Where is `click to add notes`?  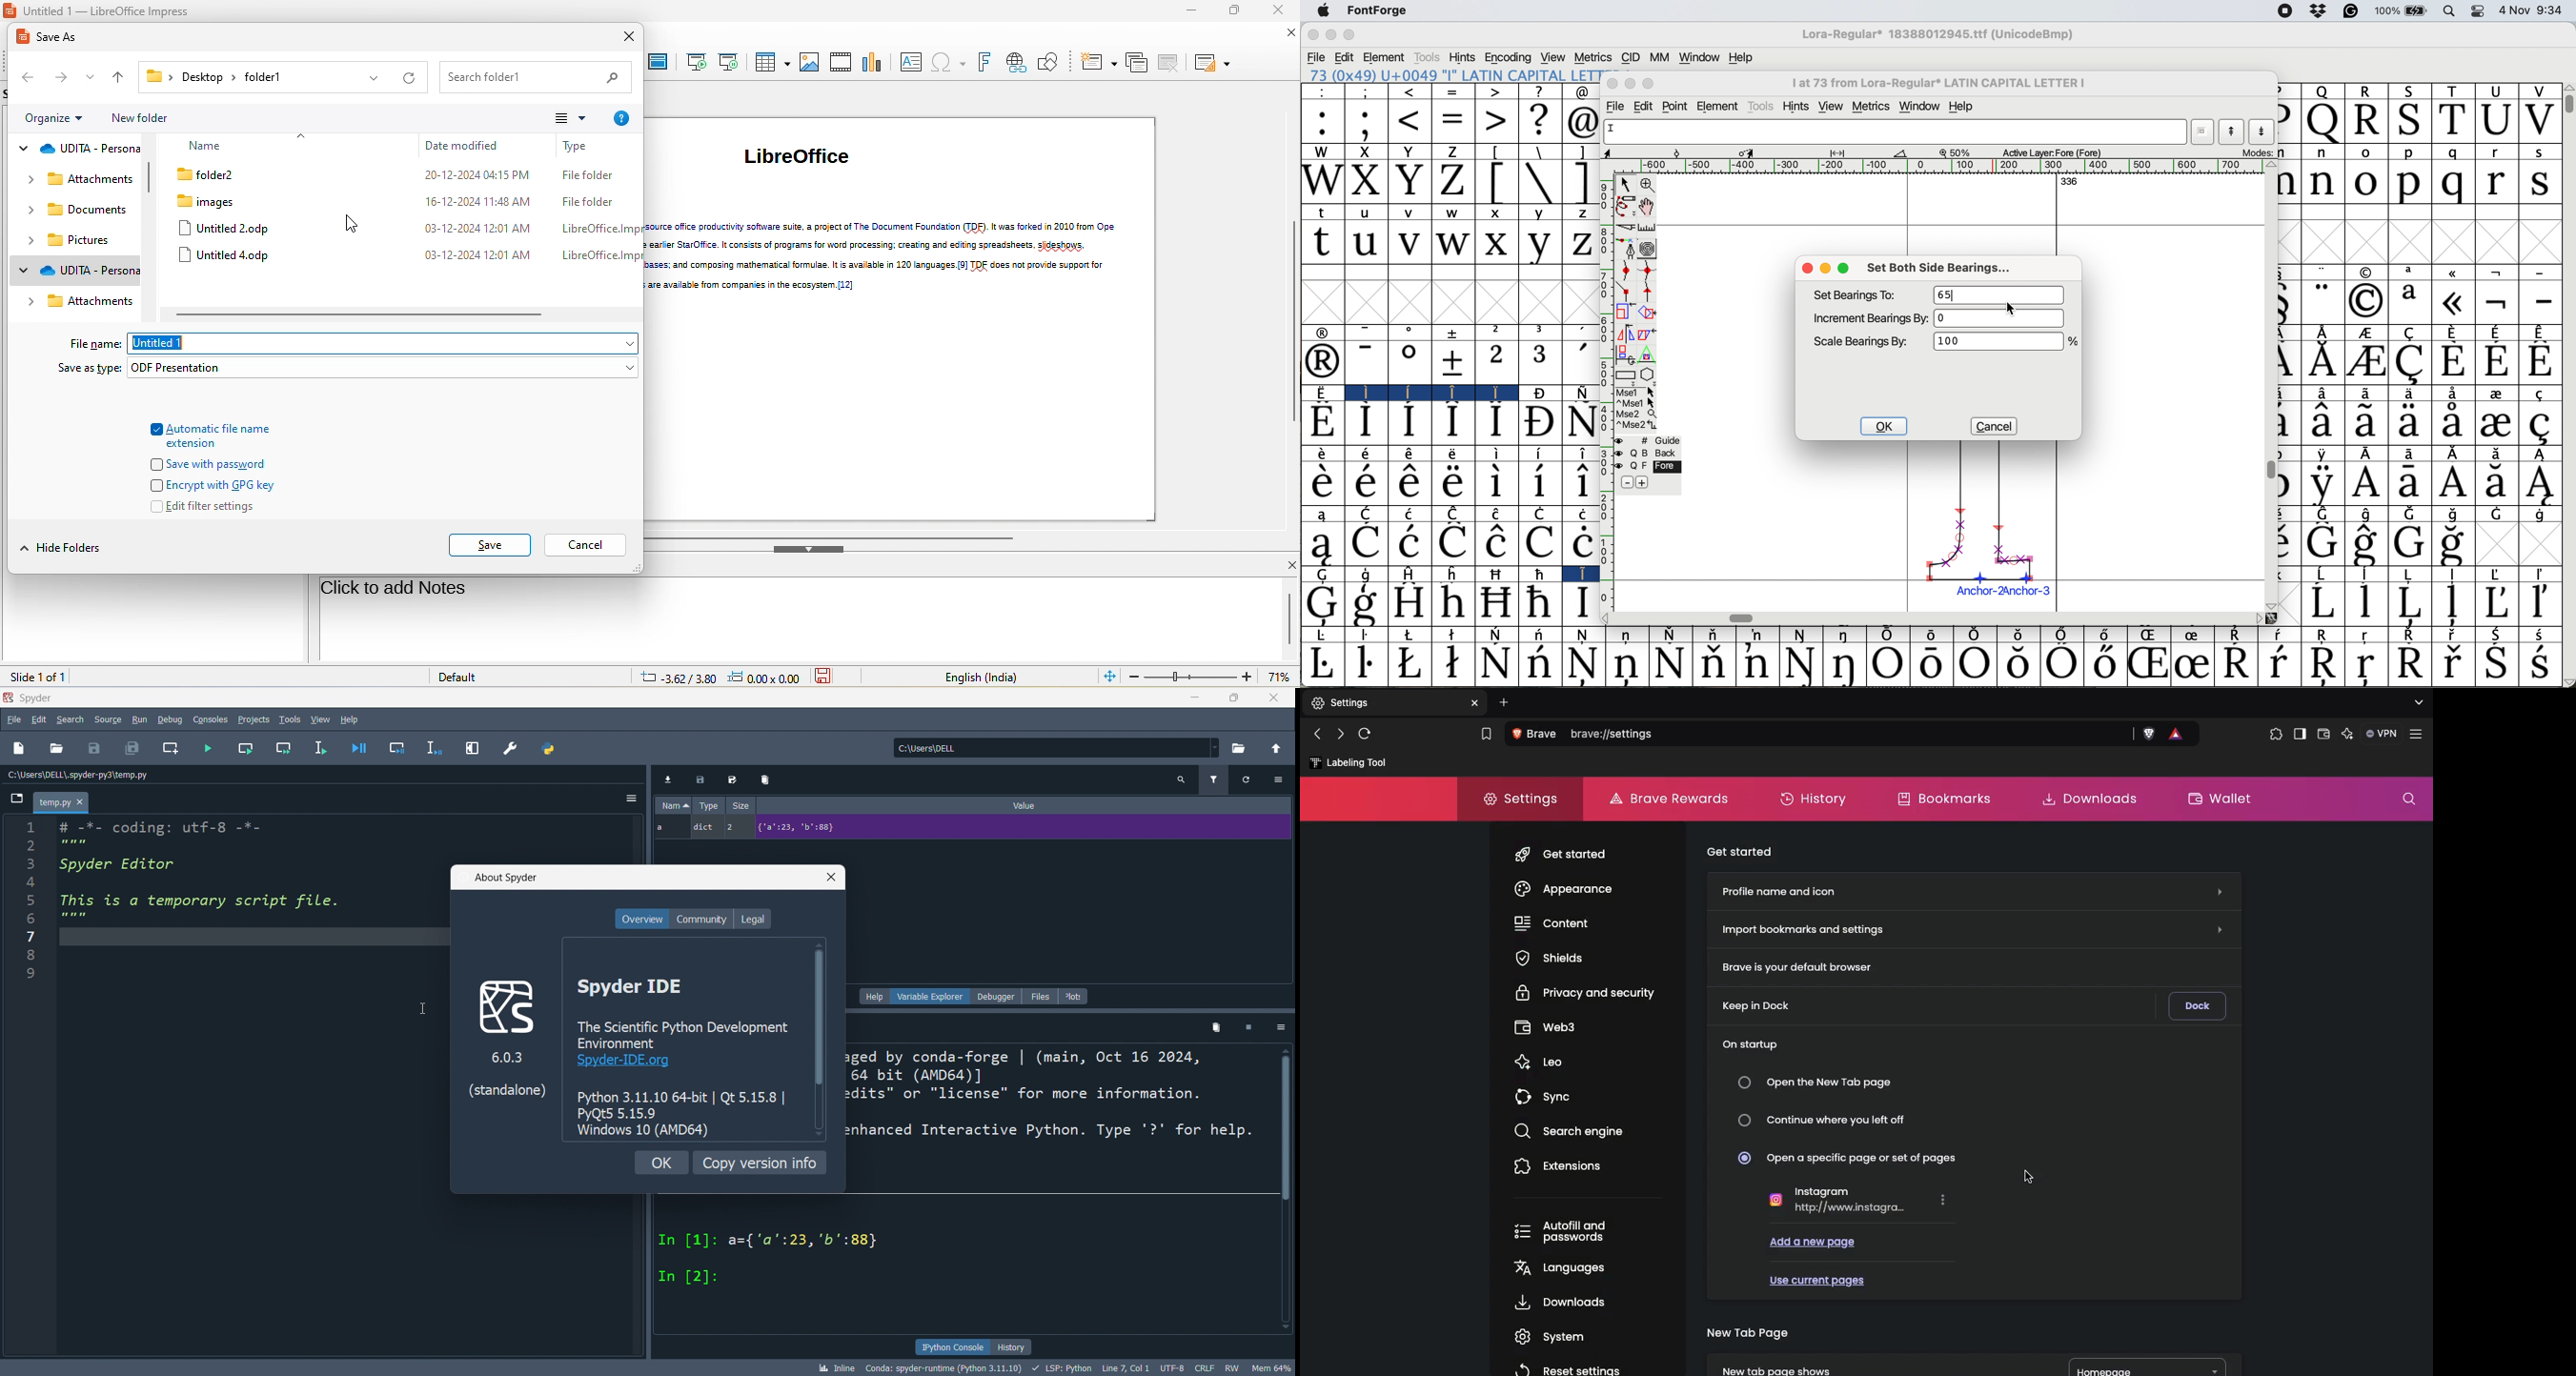
click to add notes is located at coordinates (394, 590).